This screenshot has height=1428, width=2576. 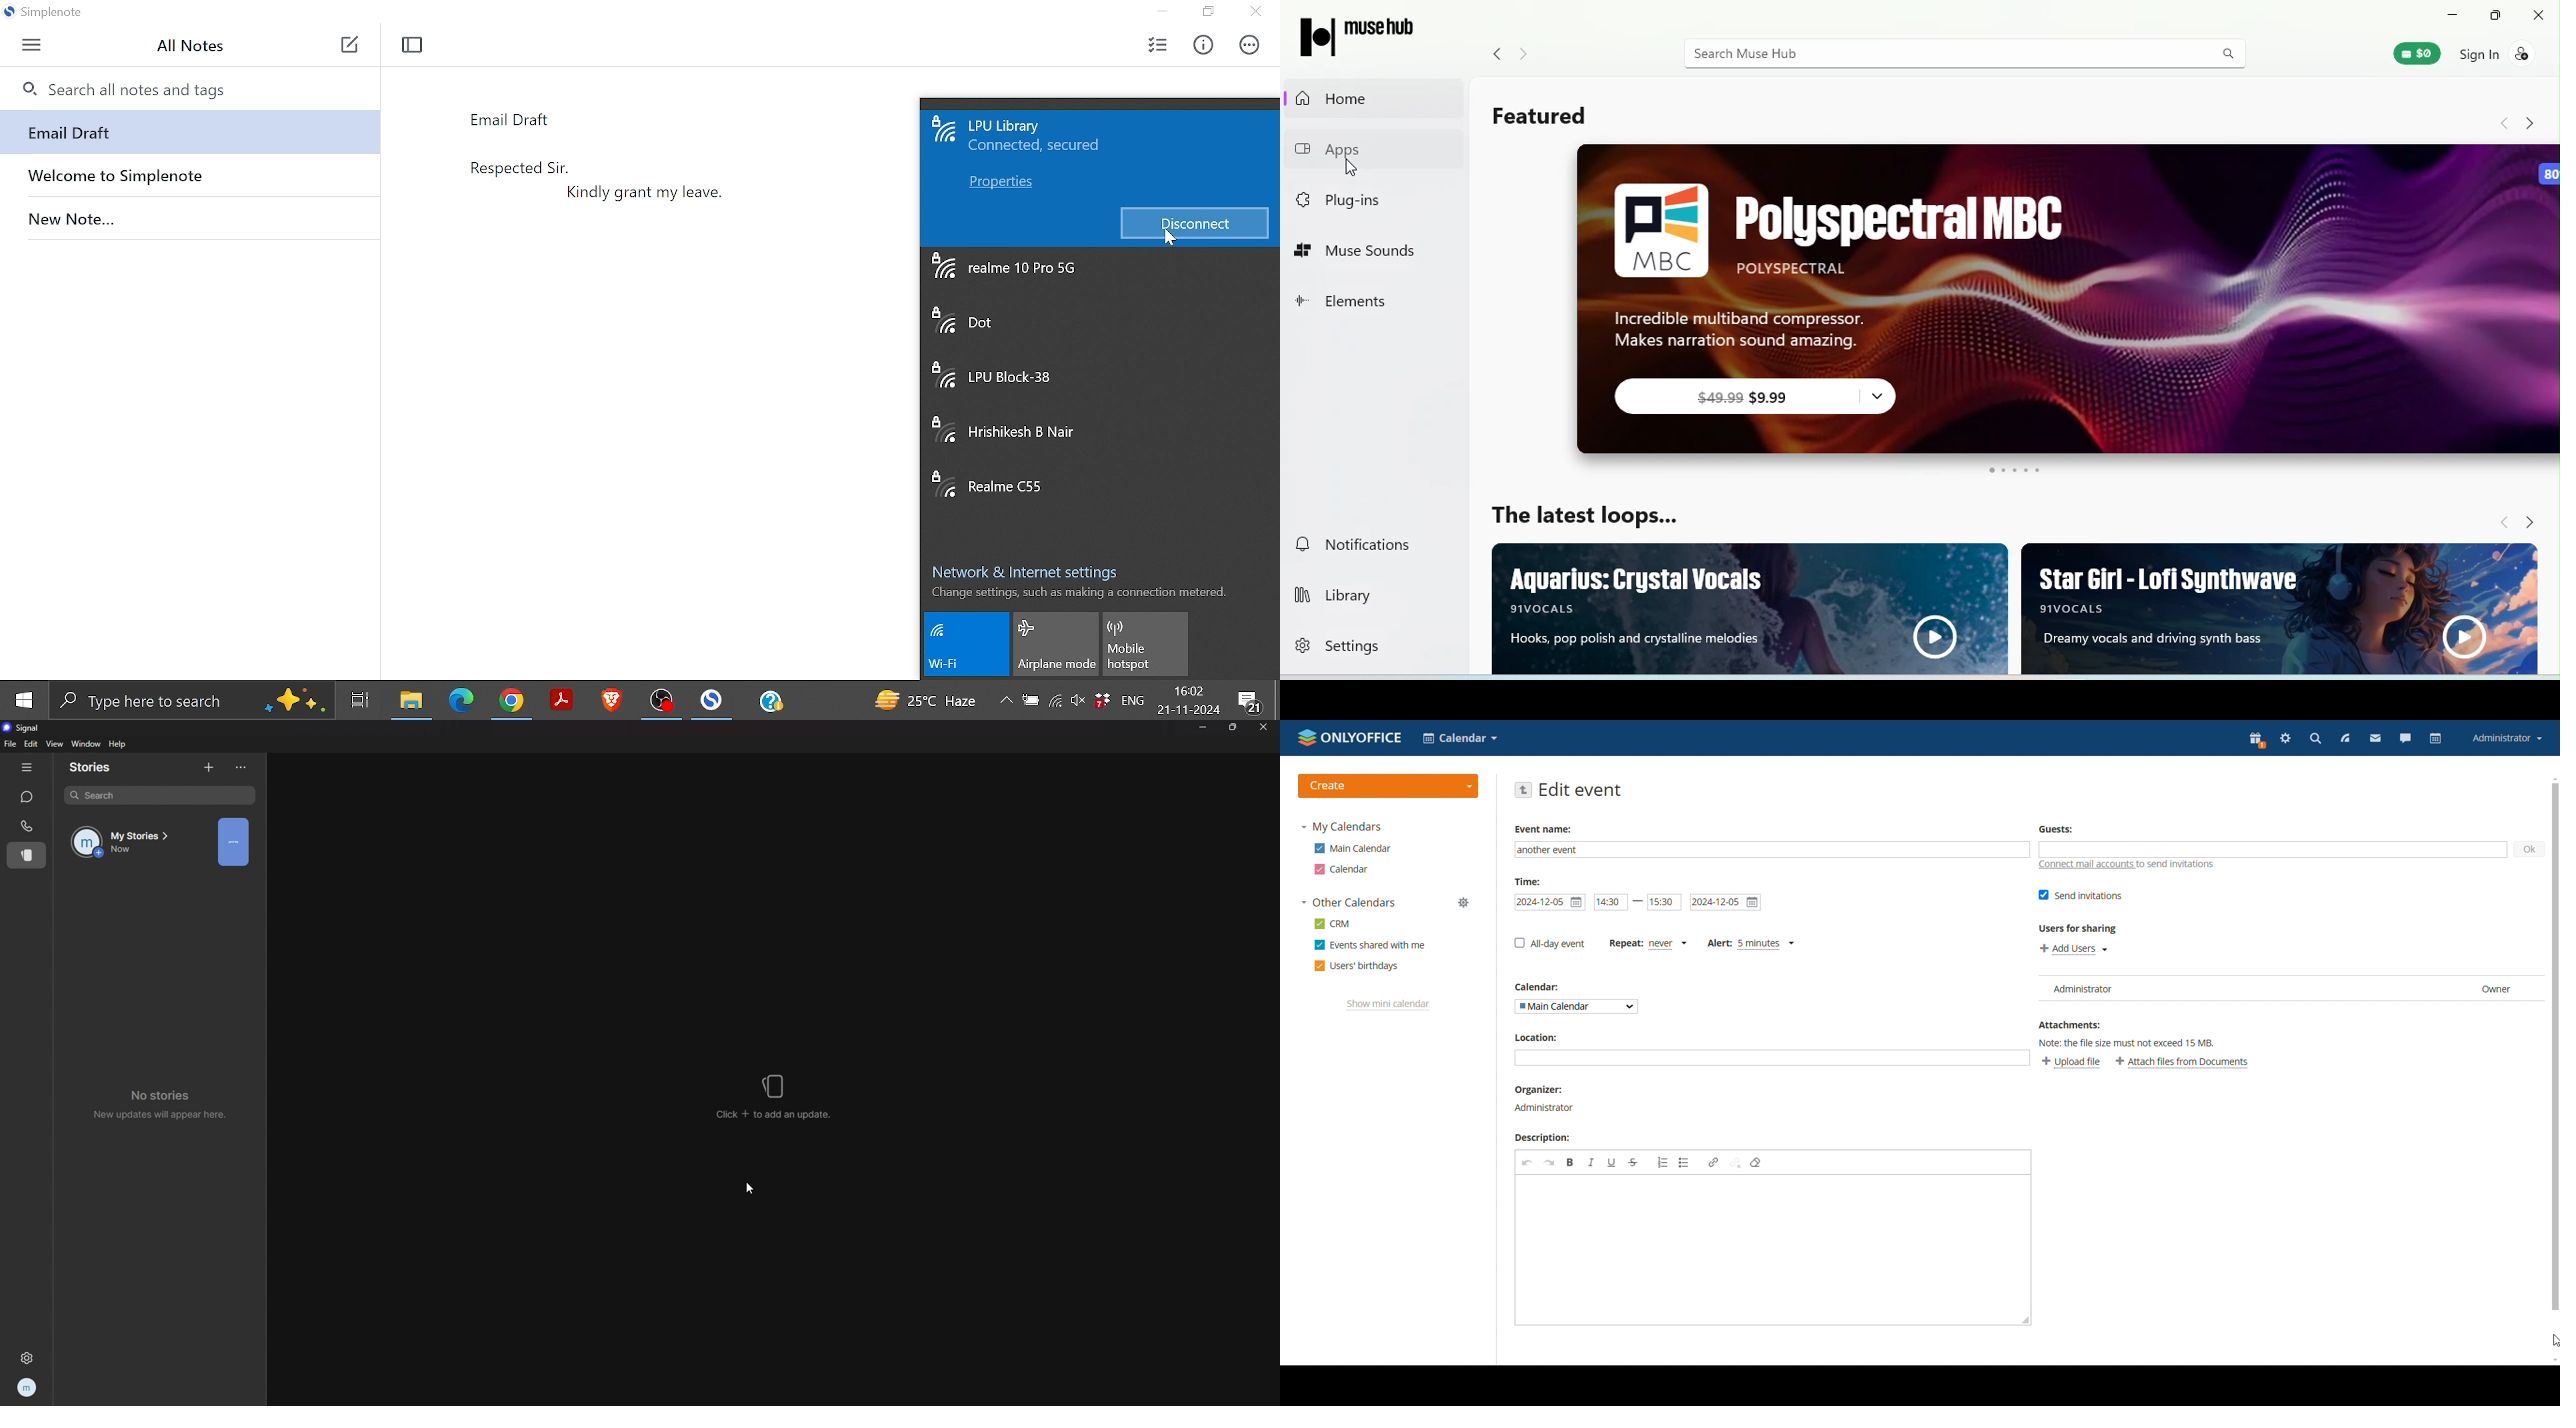 I want to click on insert/remove bulleted list, so click(x=1684, y=1163).